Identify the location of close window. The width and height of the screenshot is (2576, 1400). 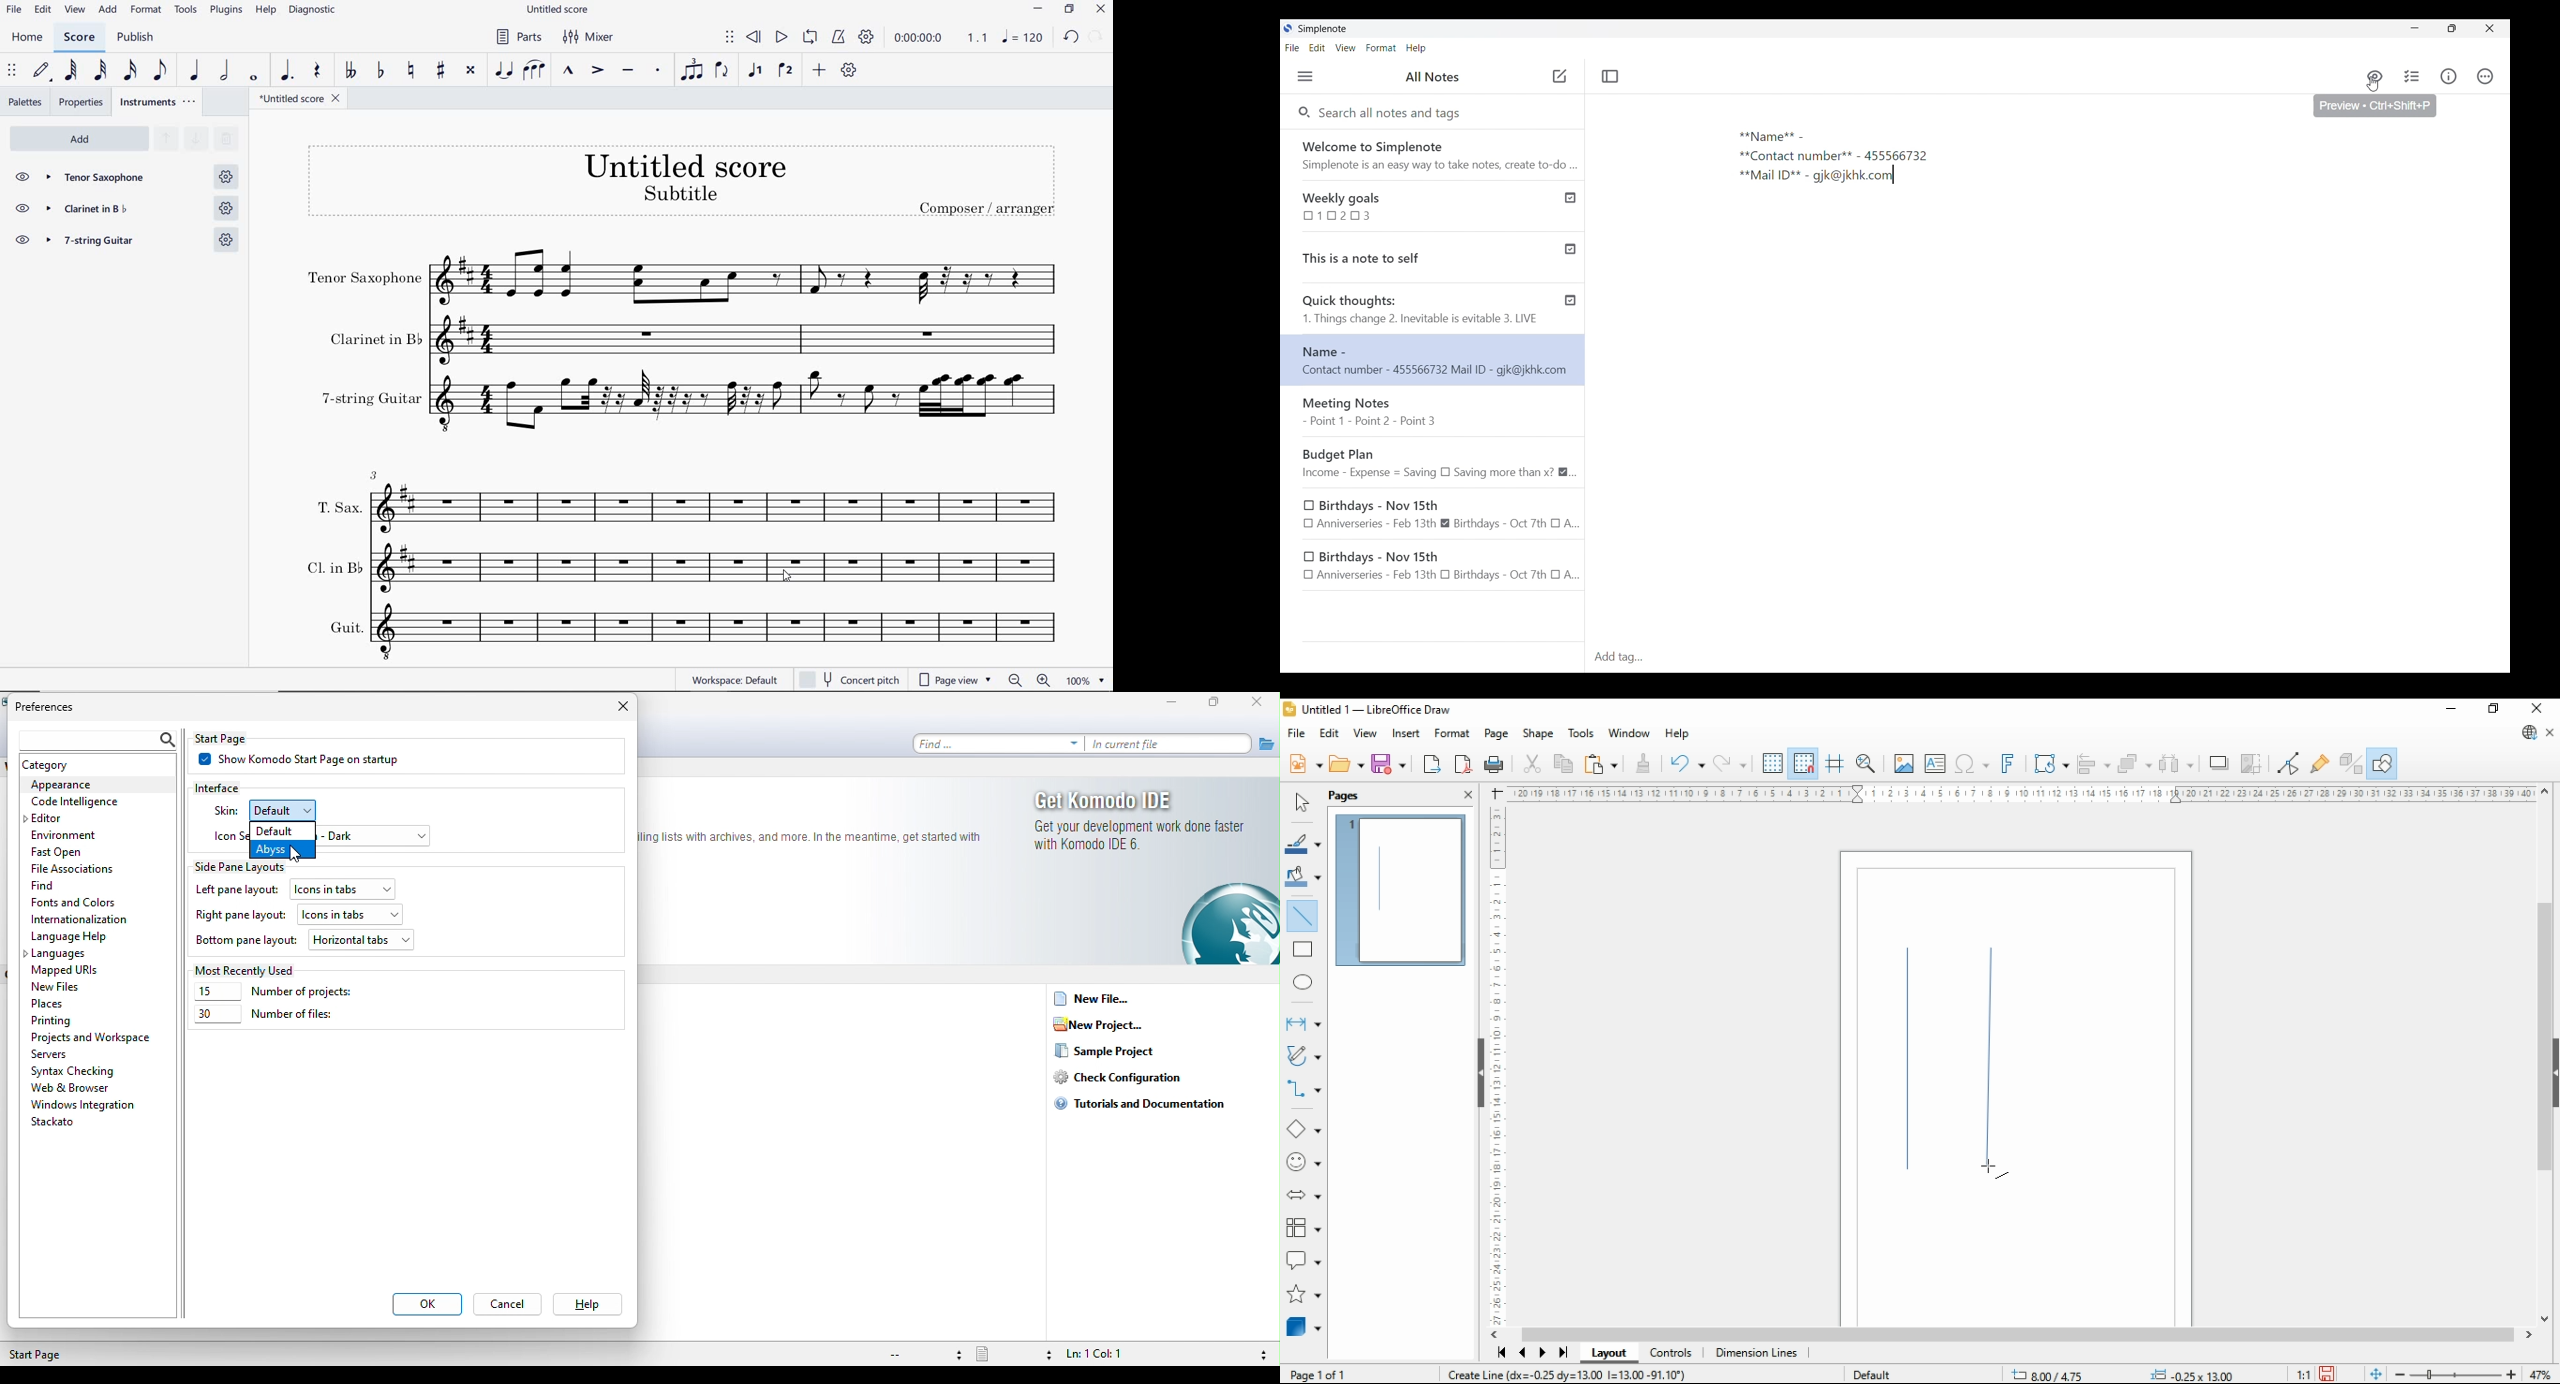
(2534, 709).